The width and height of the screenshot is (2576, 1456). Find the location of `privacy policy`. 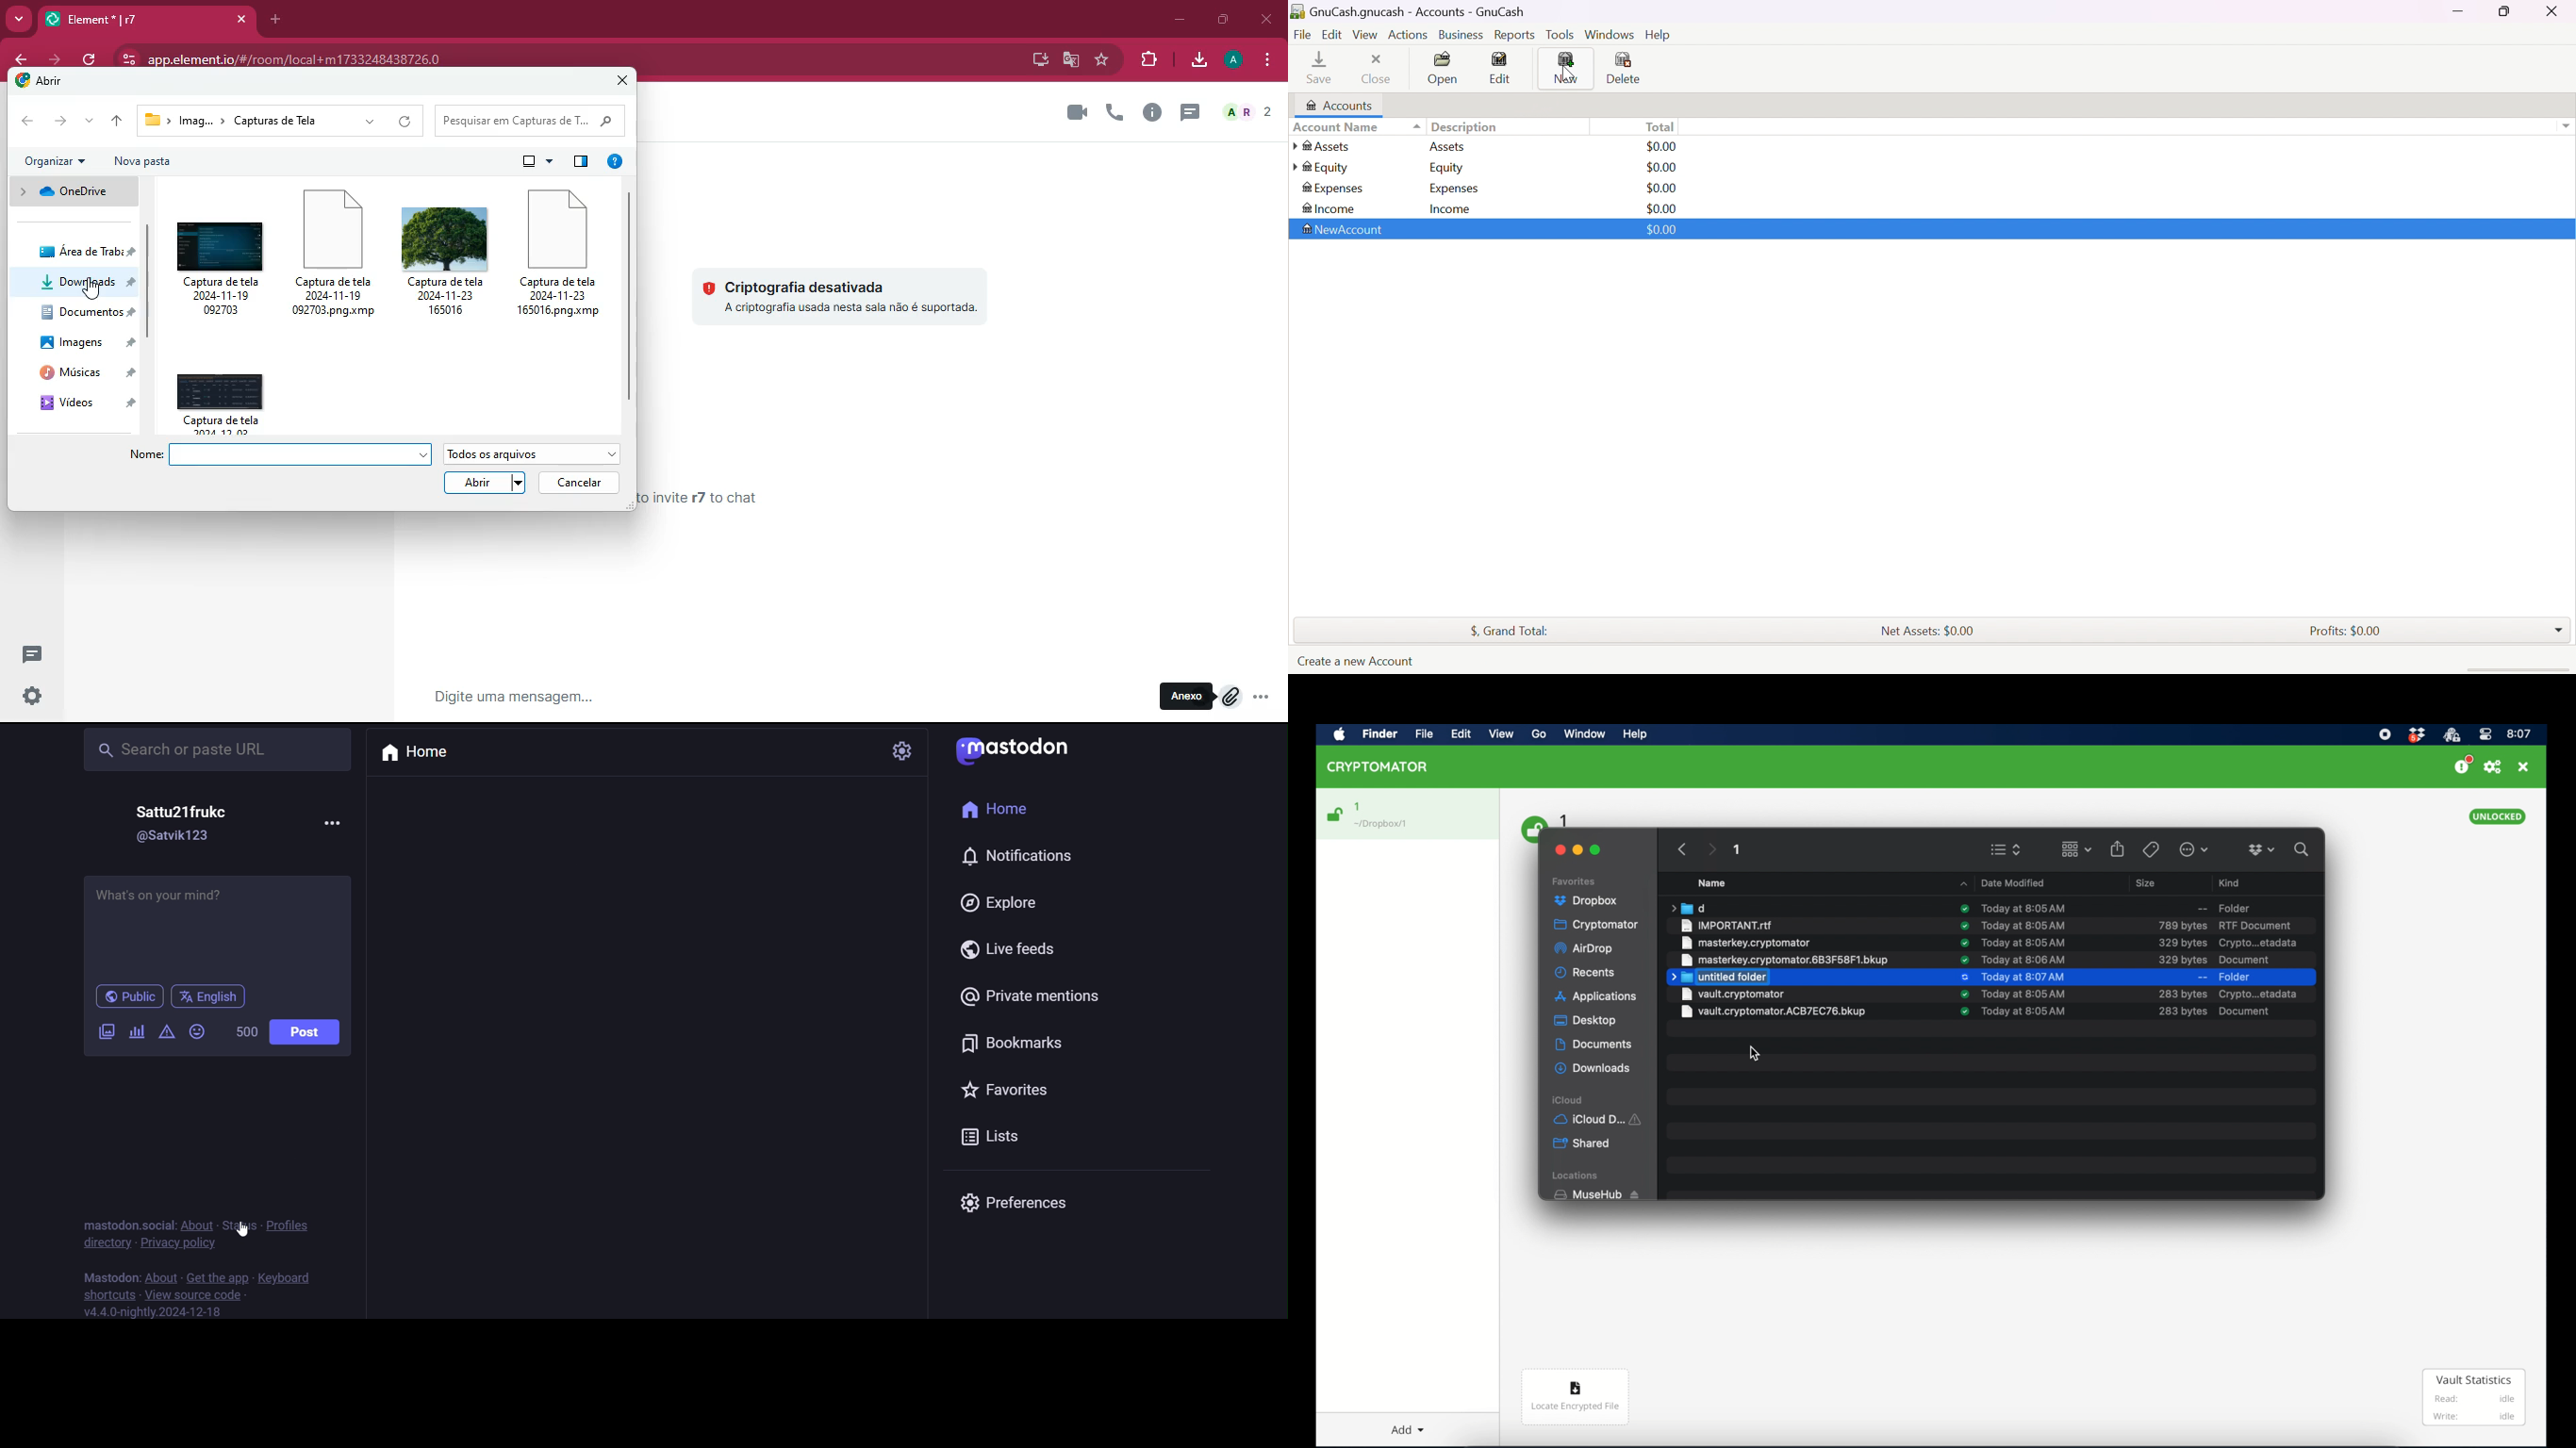

privacy policy is located at coordinates (179, 1244).